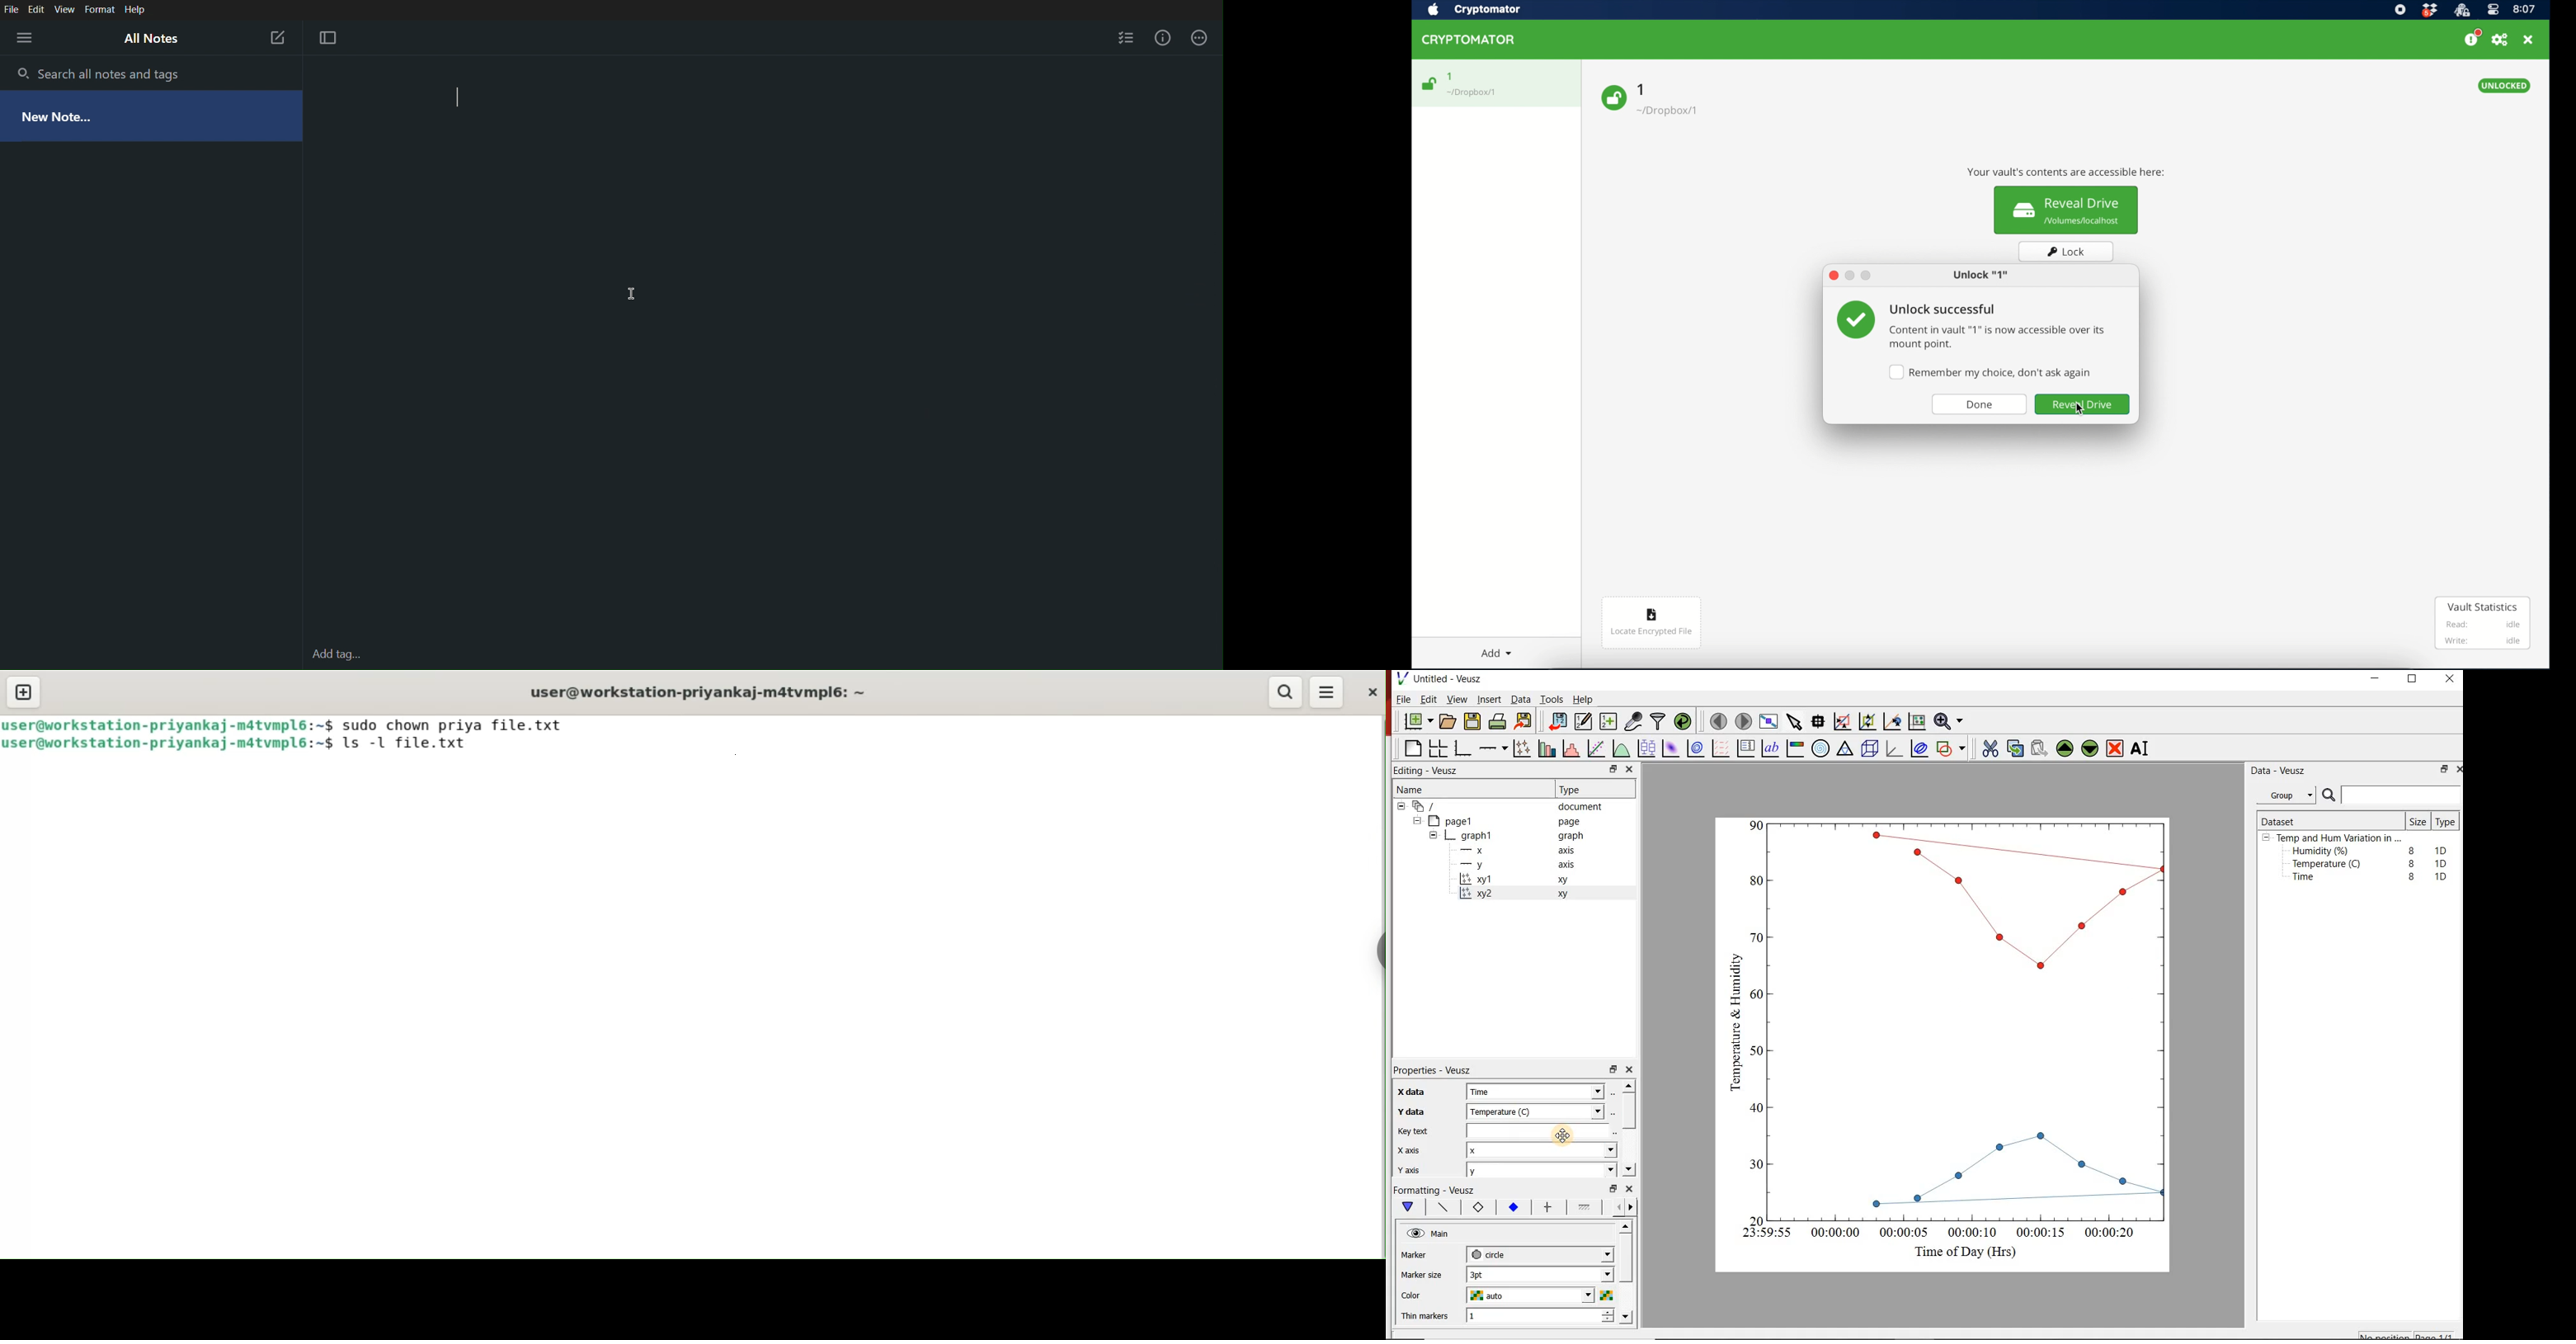 The image size is (2576, 1344). What do you see at coordinates (1755, 882) in the screenshot?
I see `80` at bounding box center [1755, 882].